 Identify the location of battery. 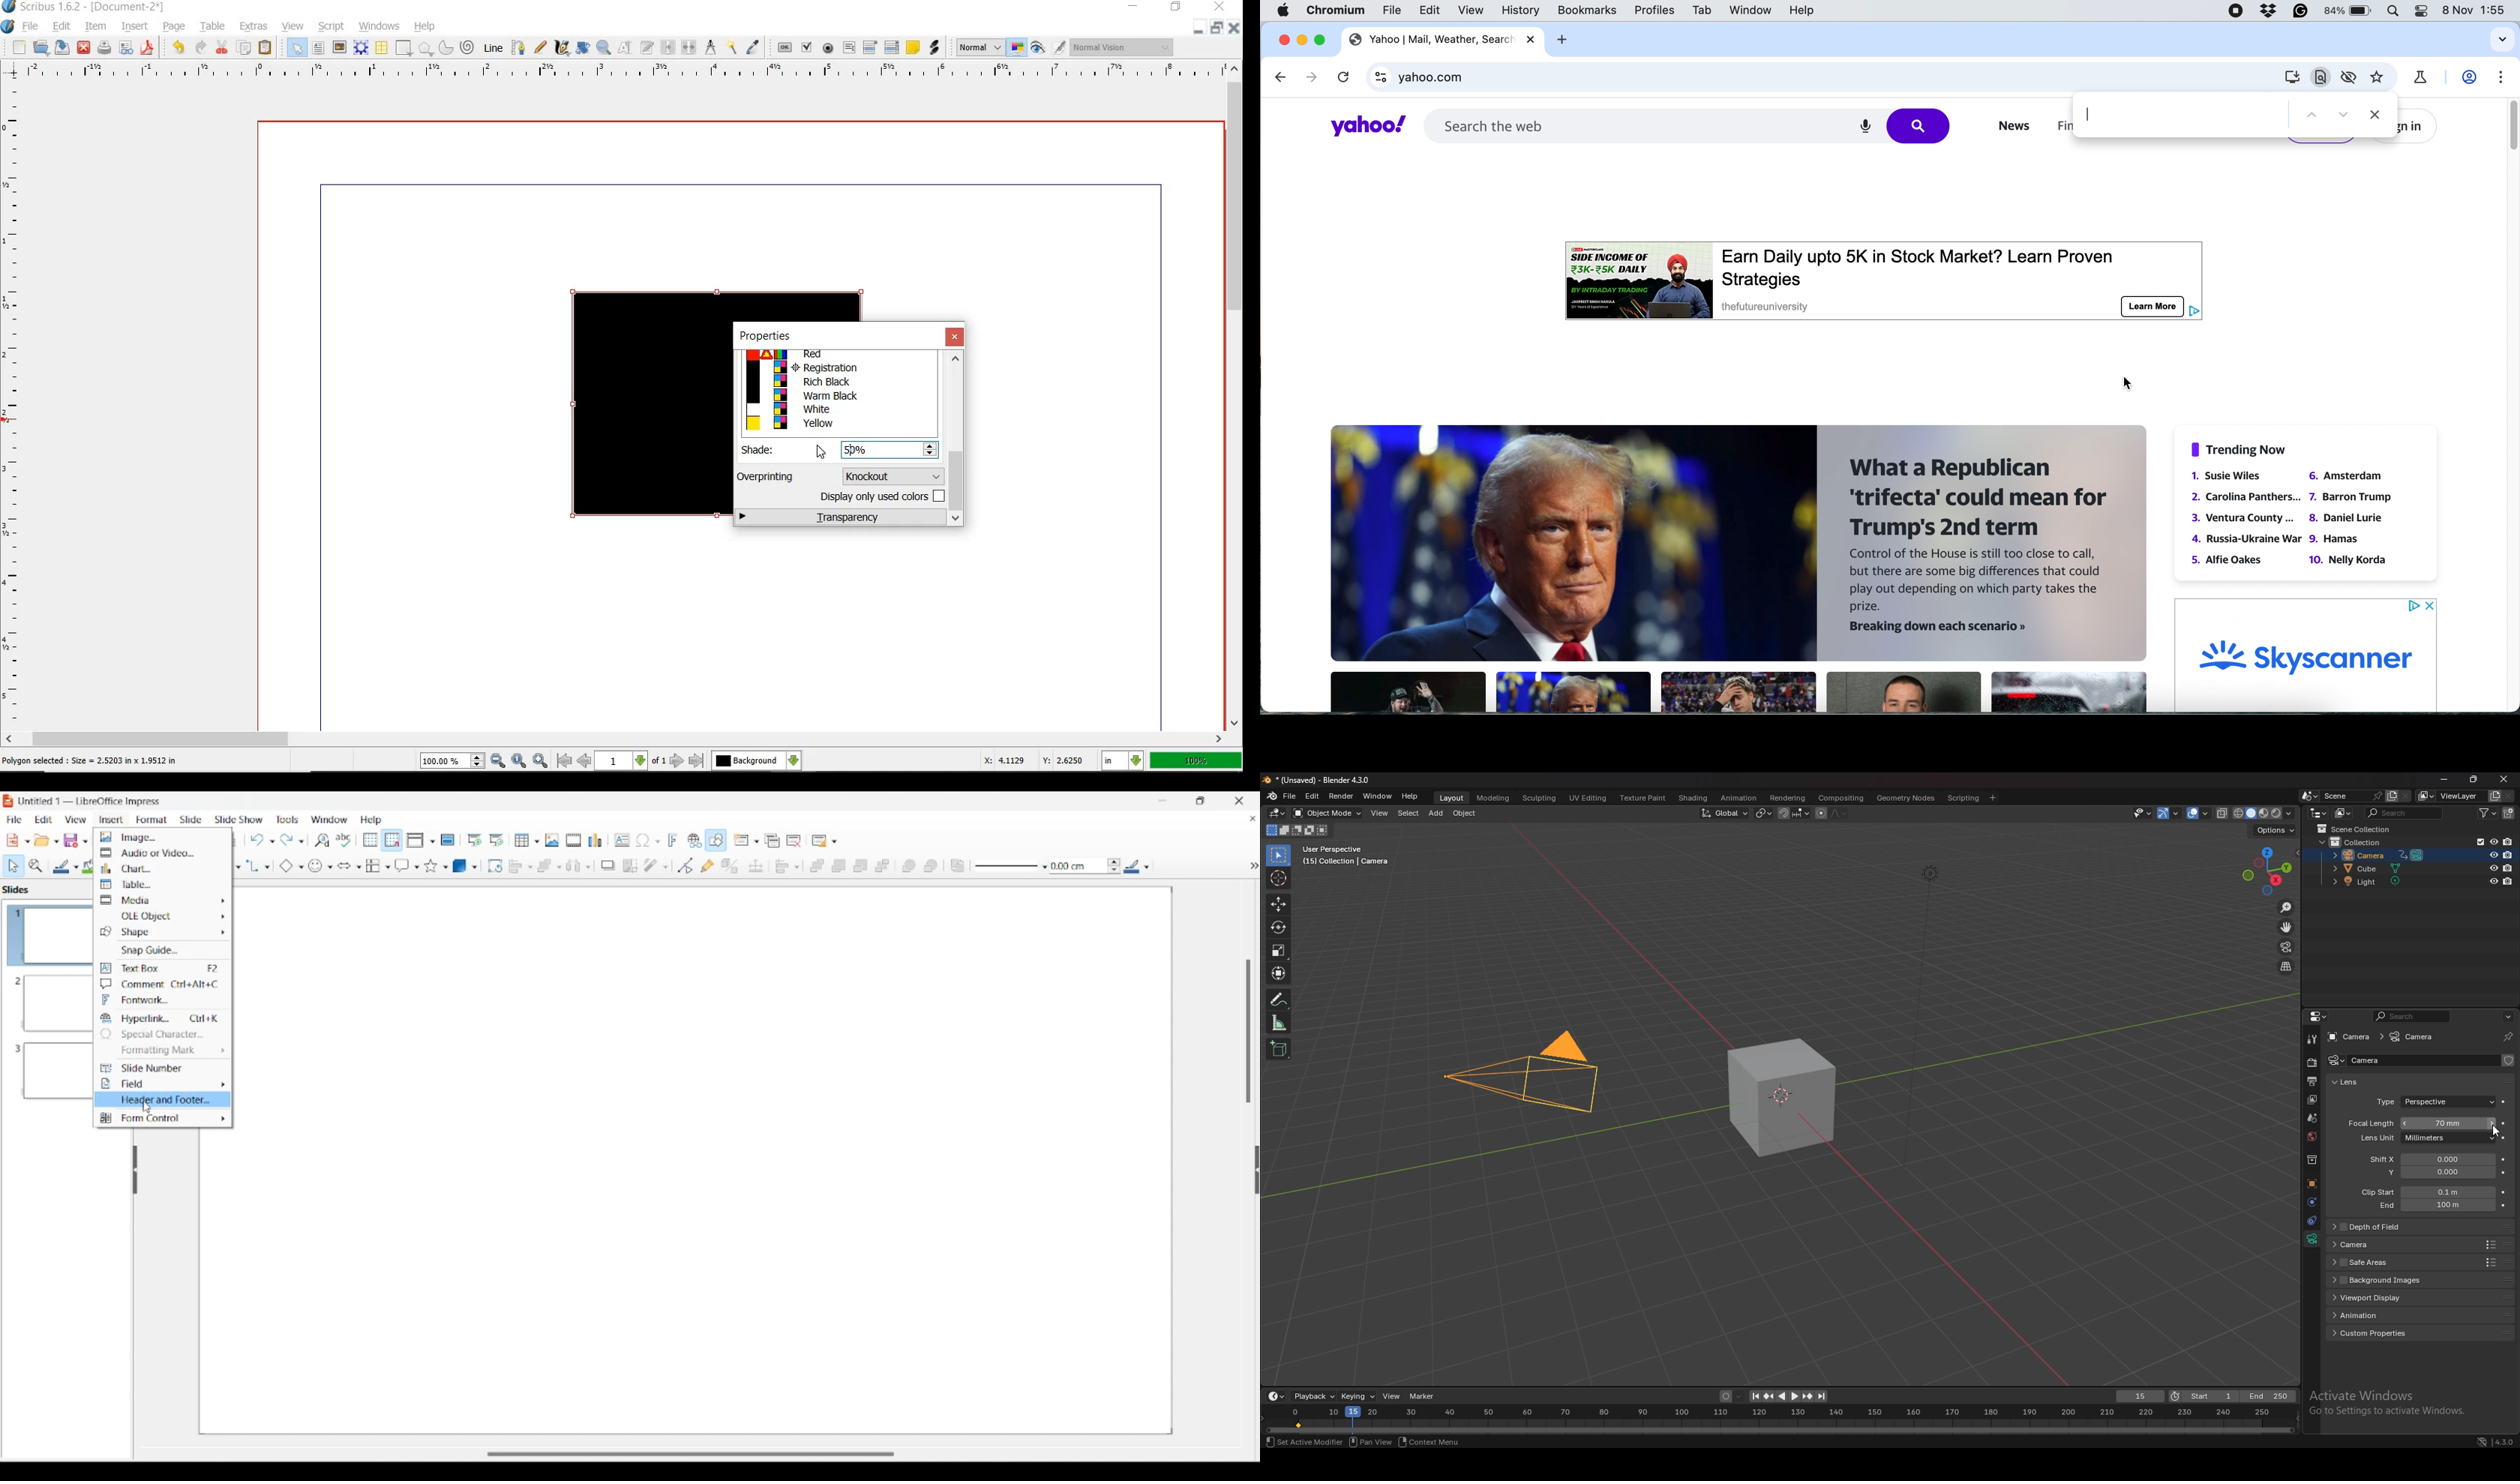
(2348, 10).